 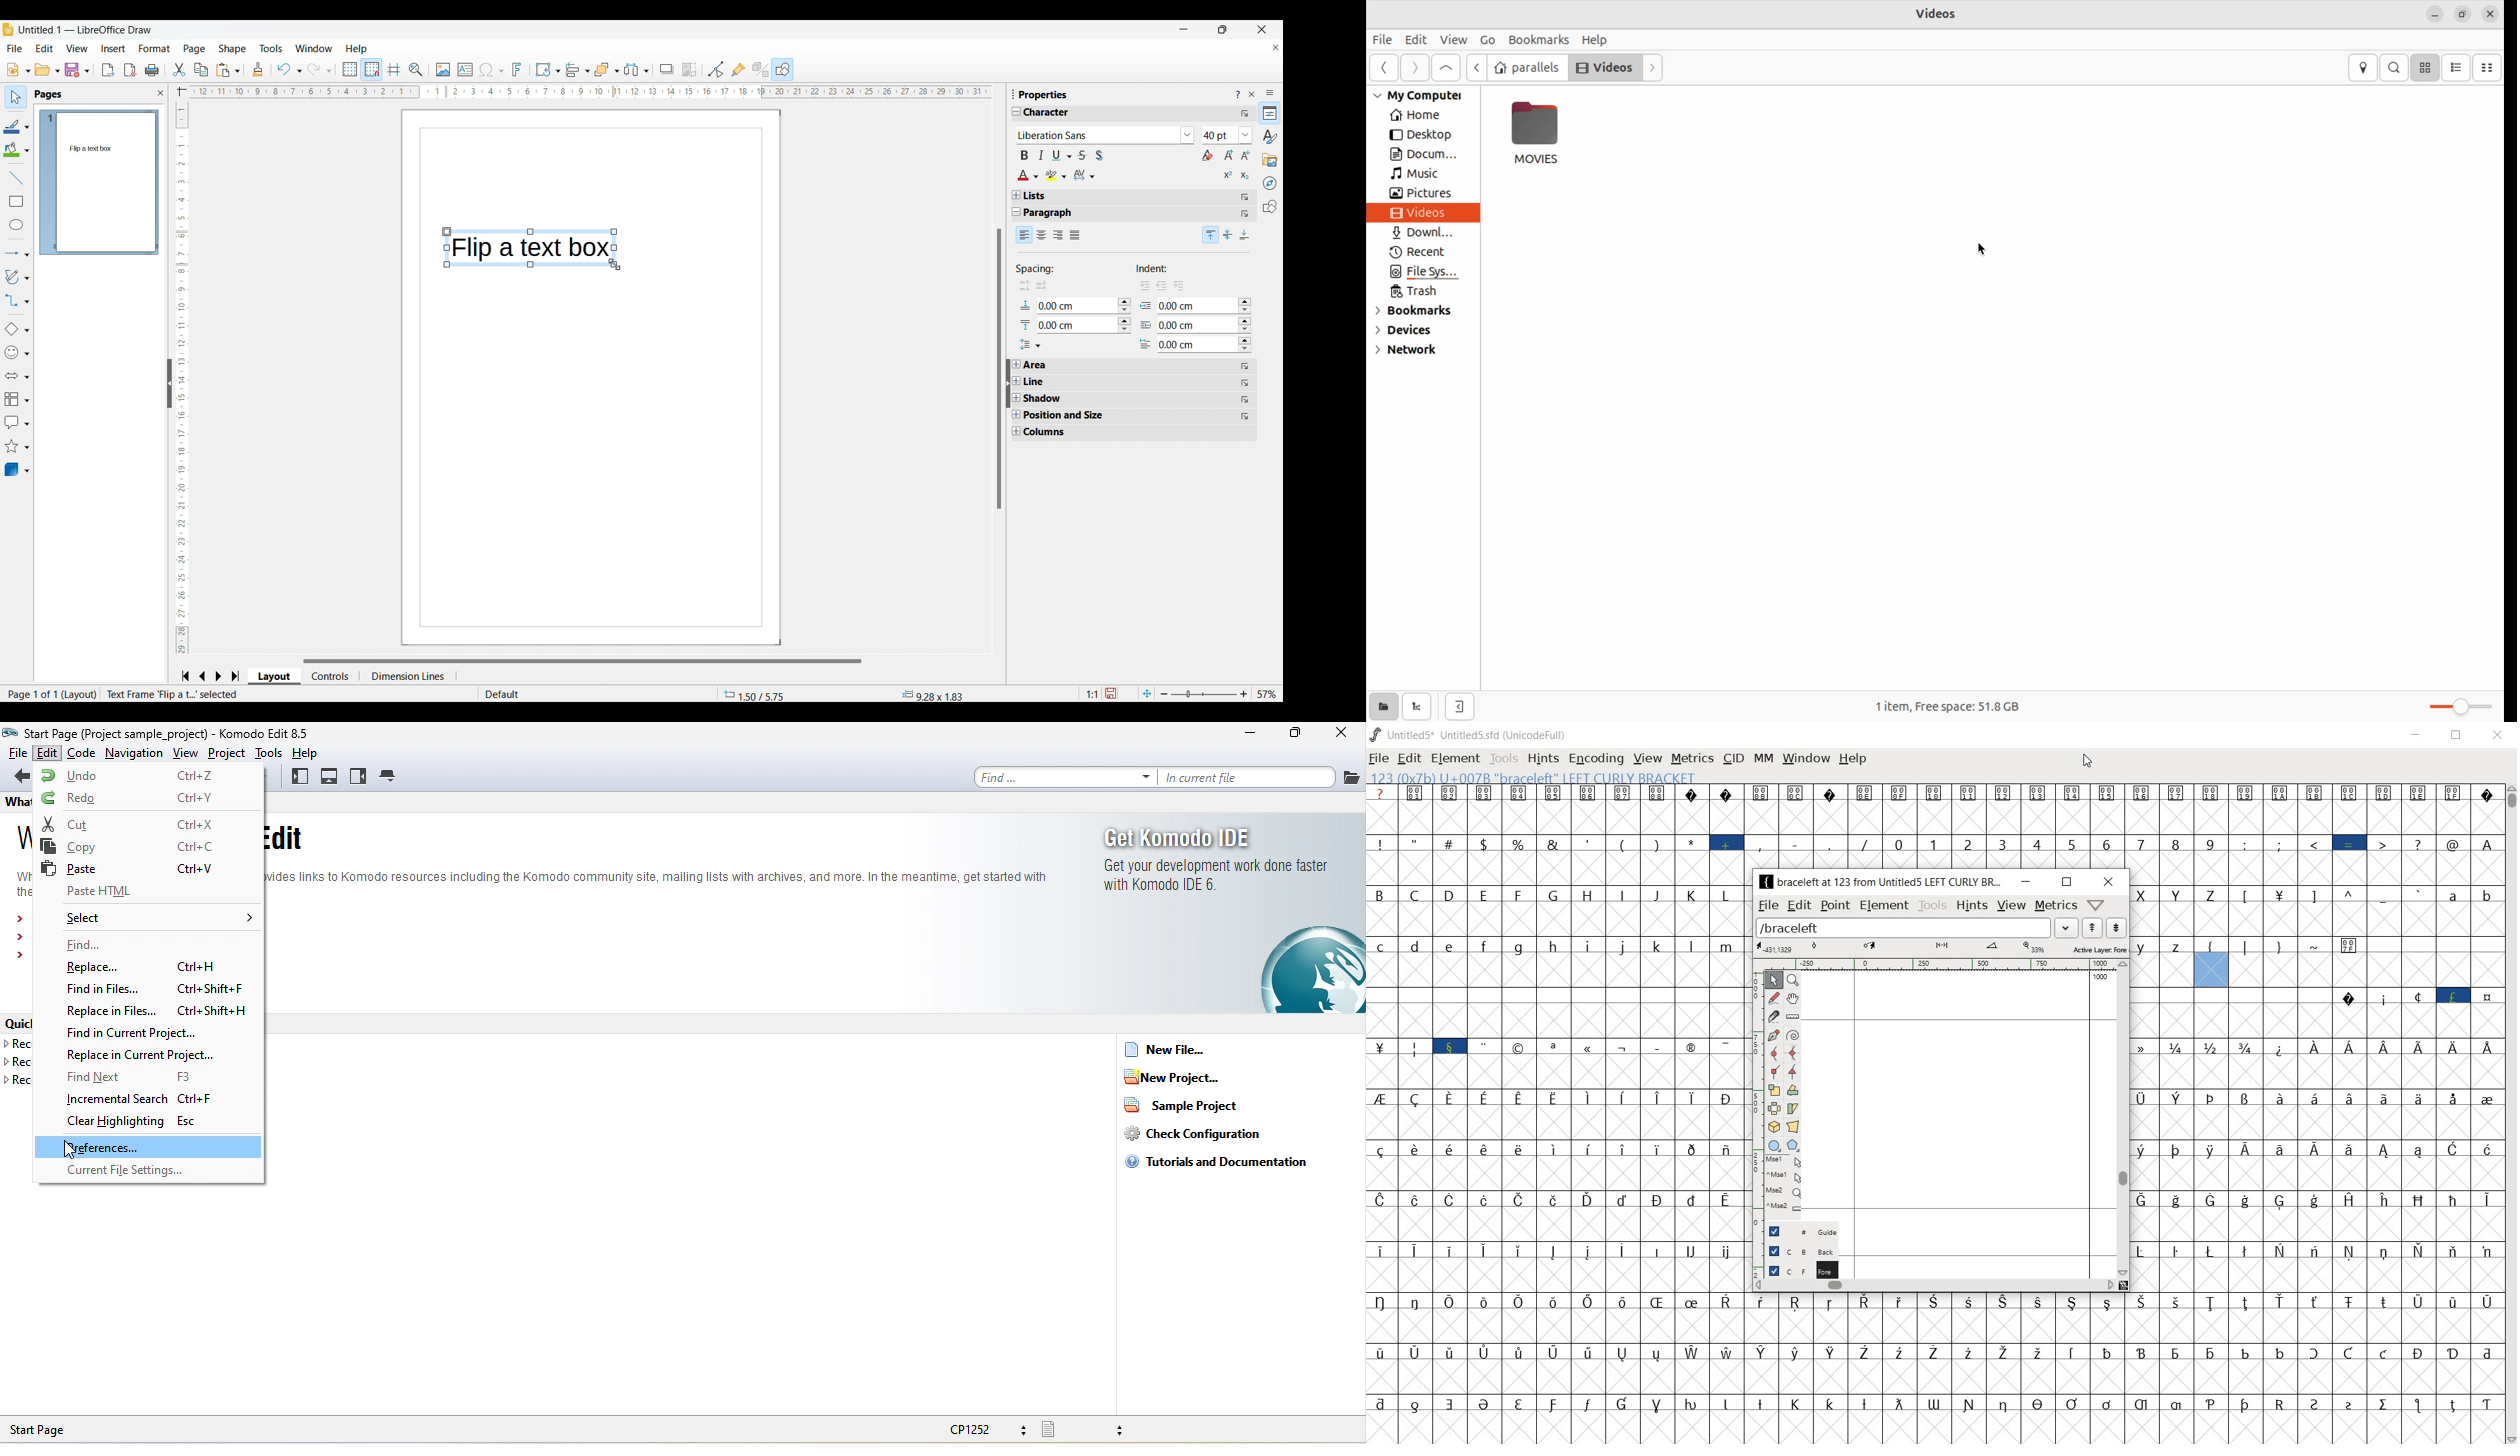 What do you see at coordinates (1947, 707) in the screenshot?
I see `1 item free space 51.8 Gb` at bounding box center [1947, 707].